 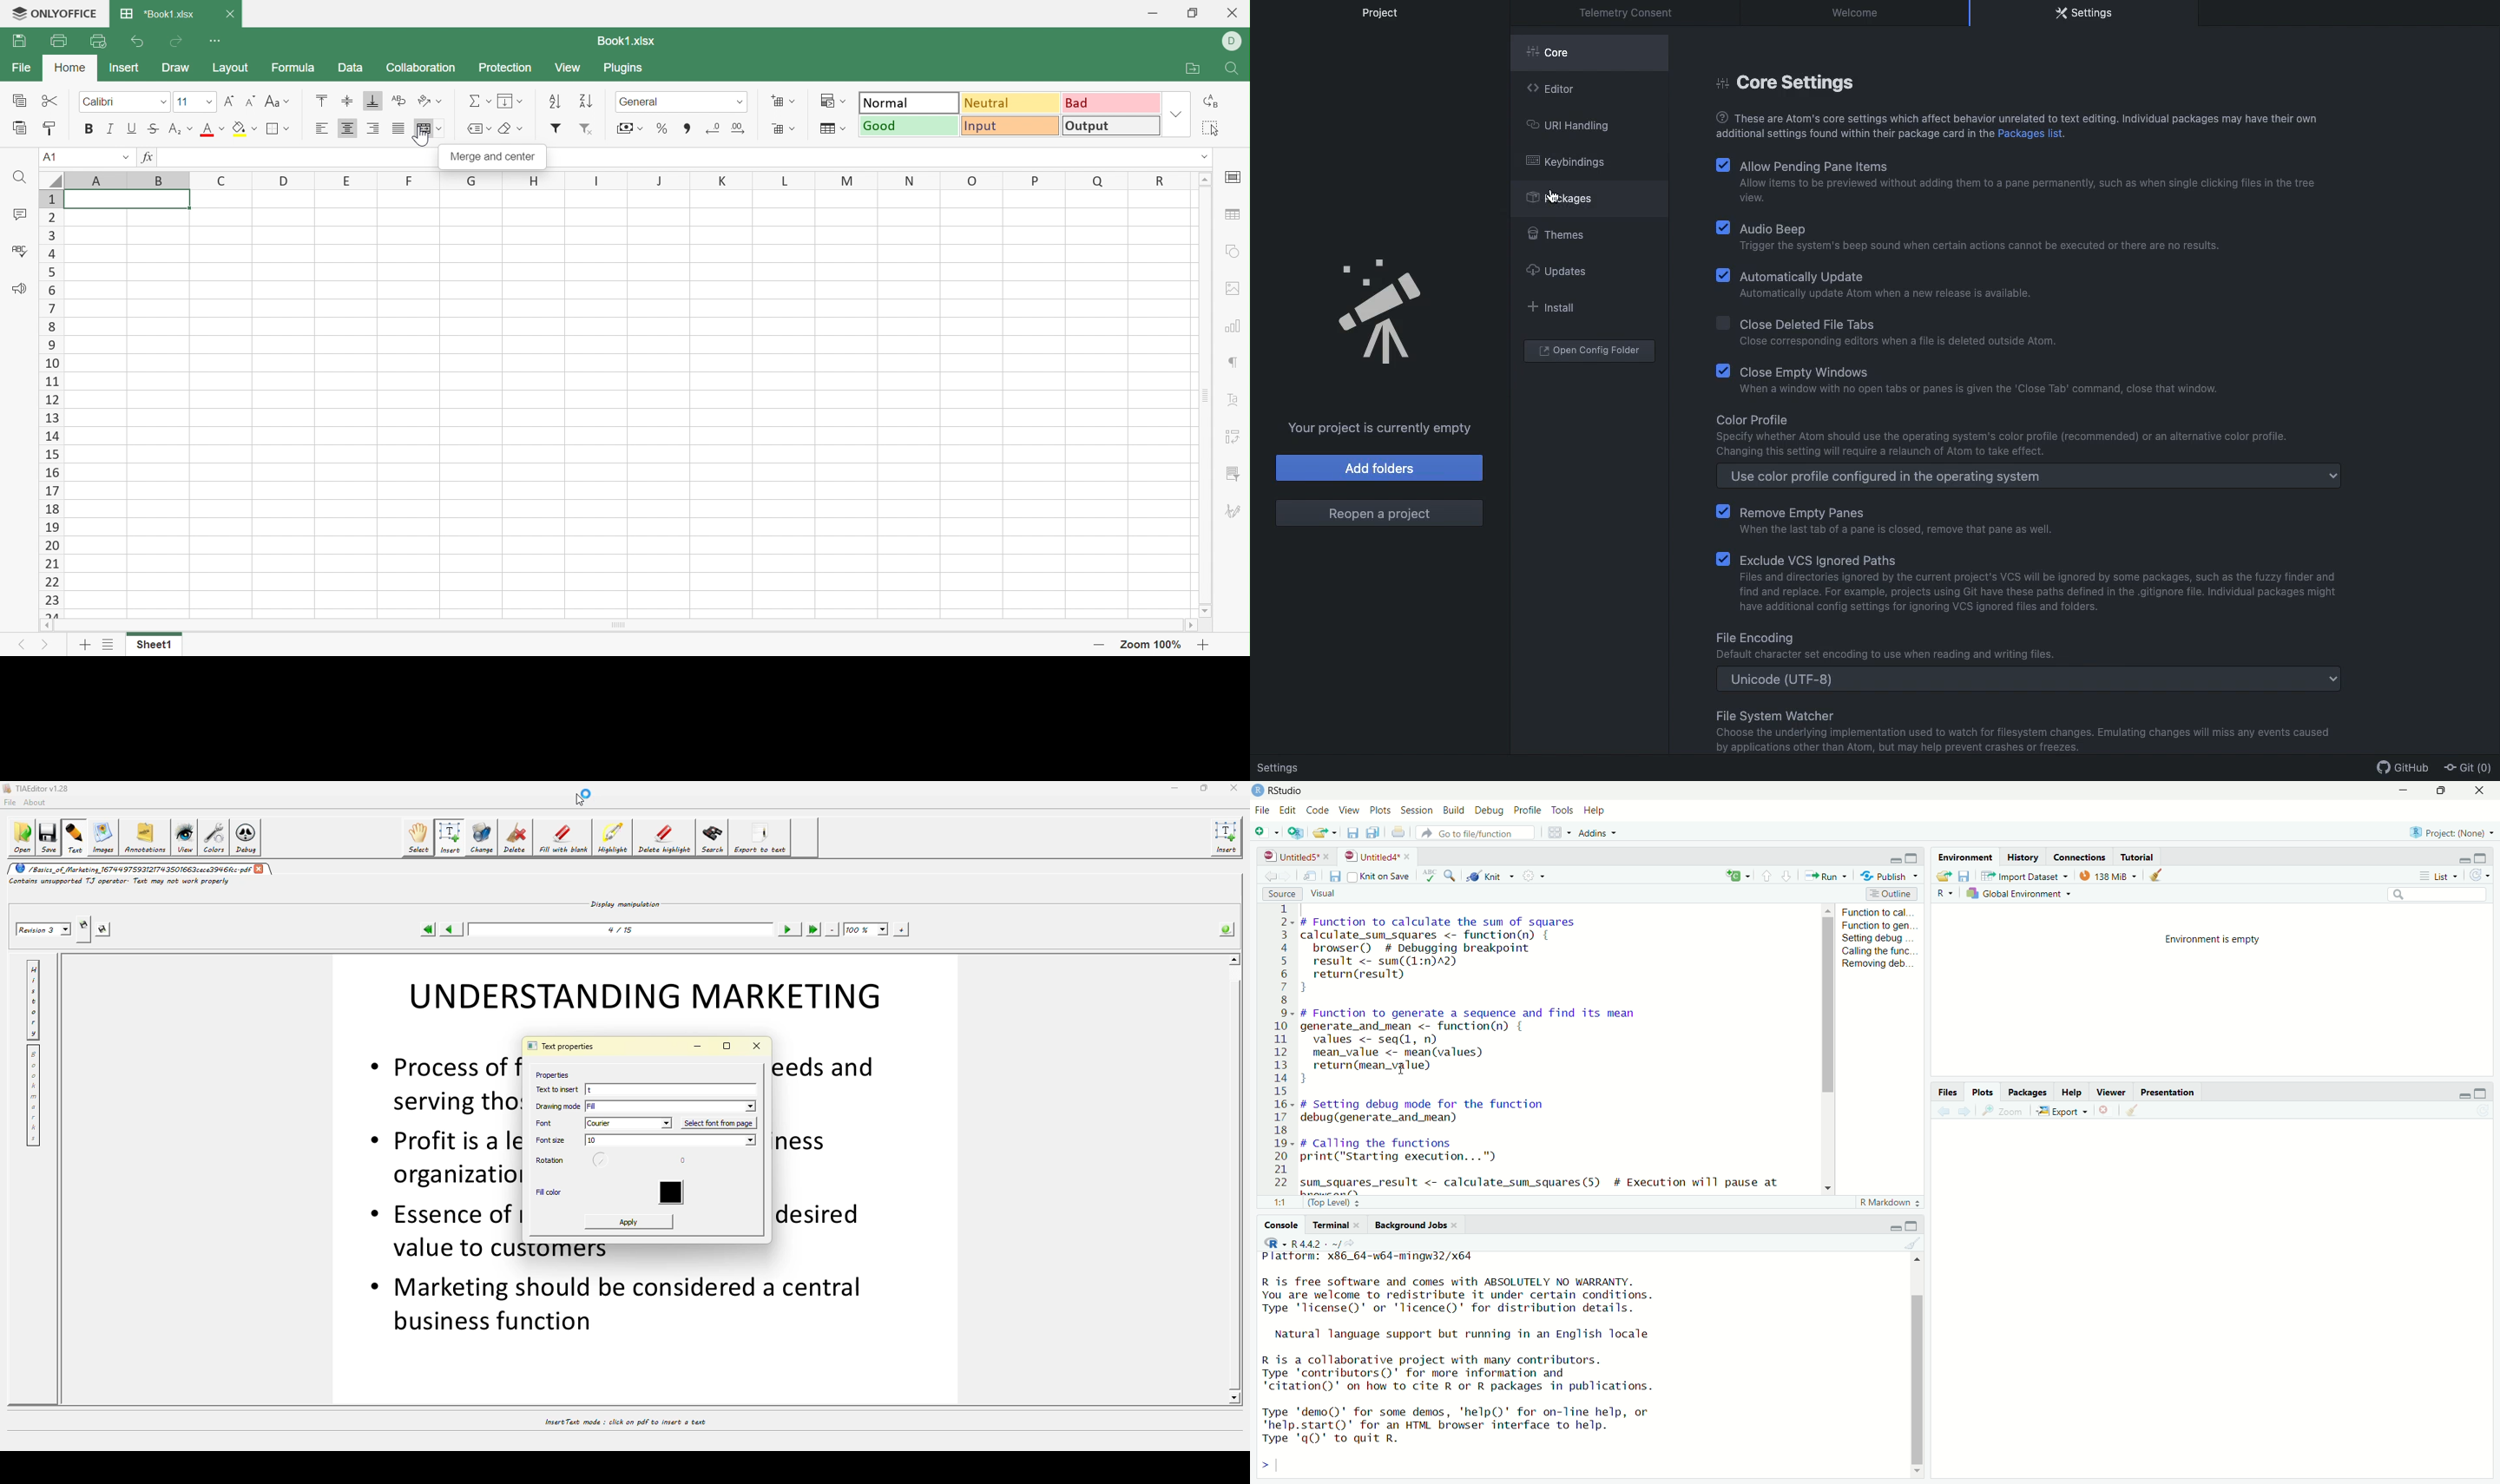 What do you see at coordinates (164, 102) in the screenshot?
I see `Drop Down` at bounding box center [164, 102].